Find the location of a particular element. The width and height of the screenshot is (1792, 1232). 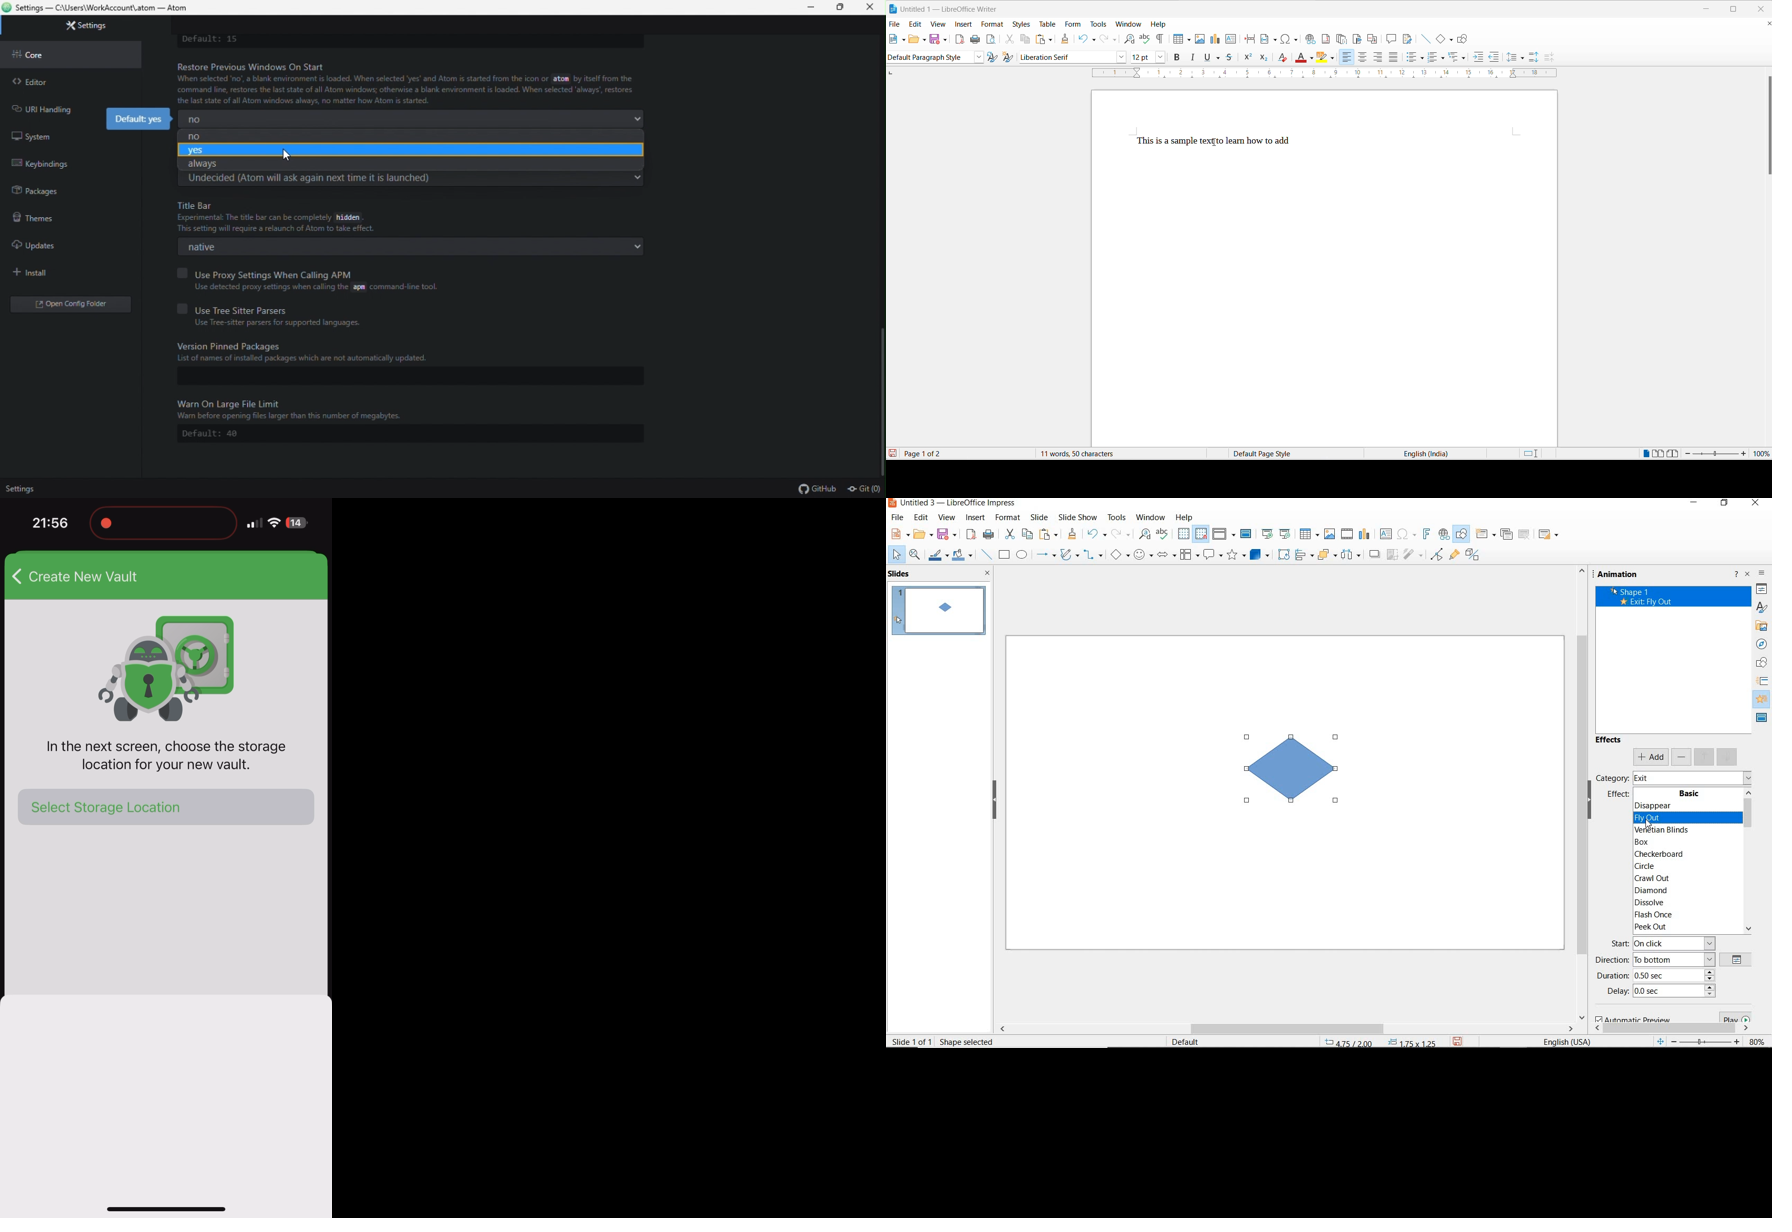

fill color is located at coordinates (962, 555).